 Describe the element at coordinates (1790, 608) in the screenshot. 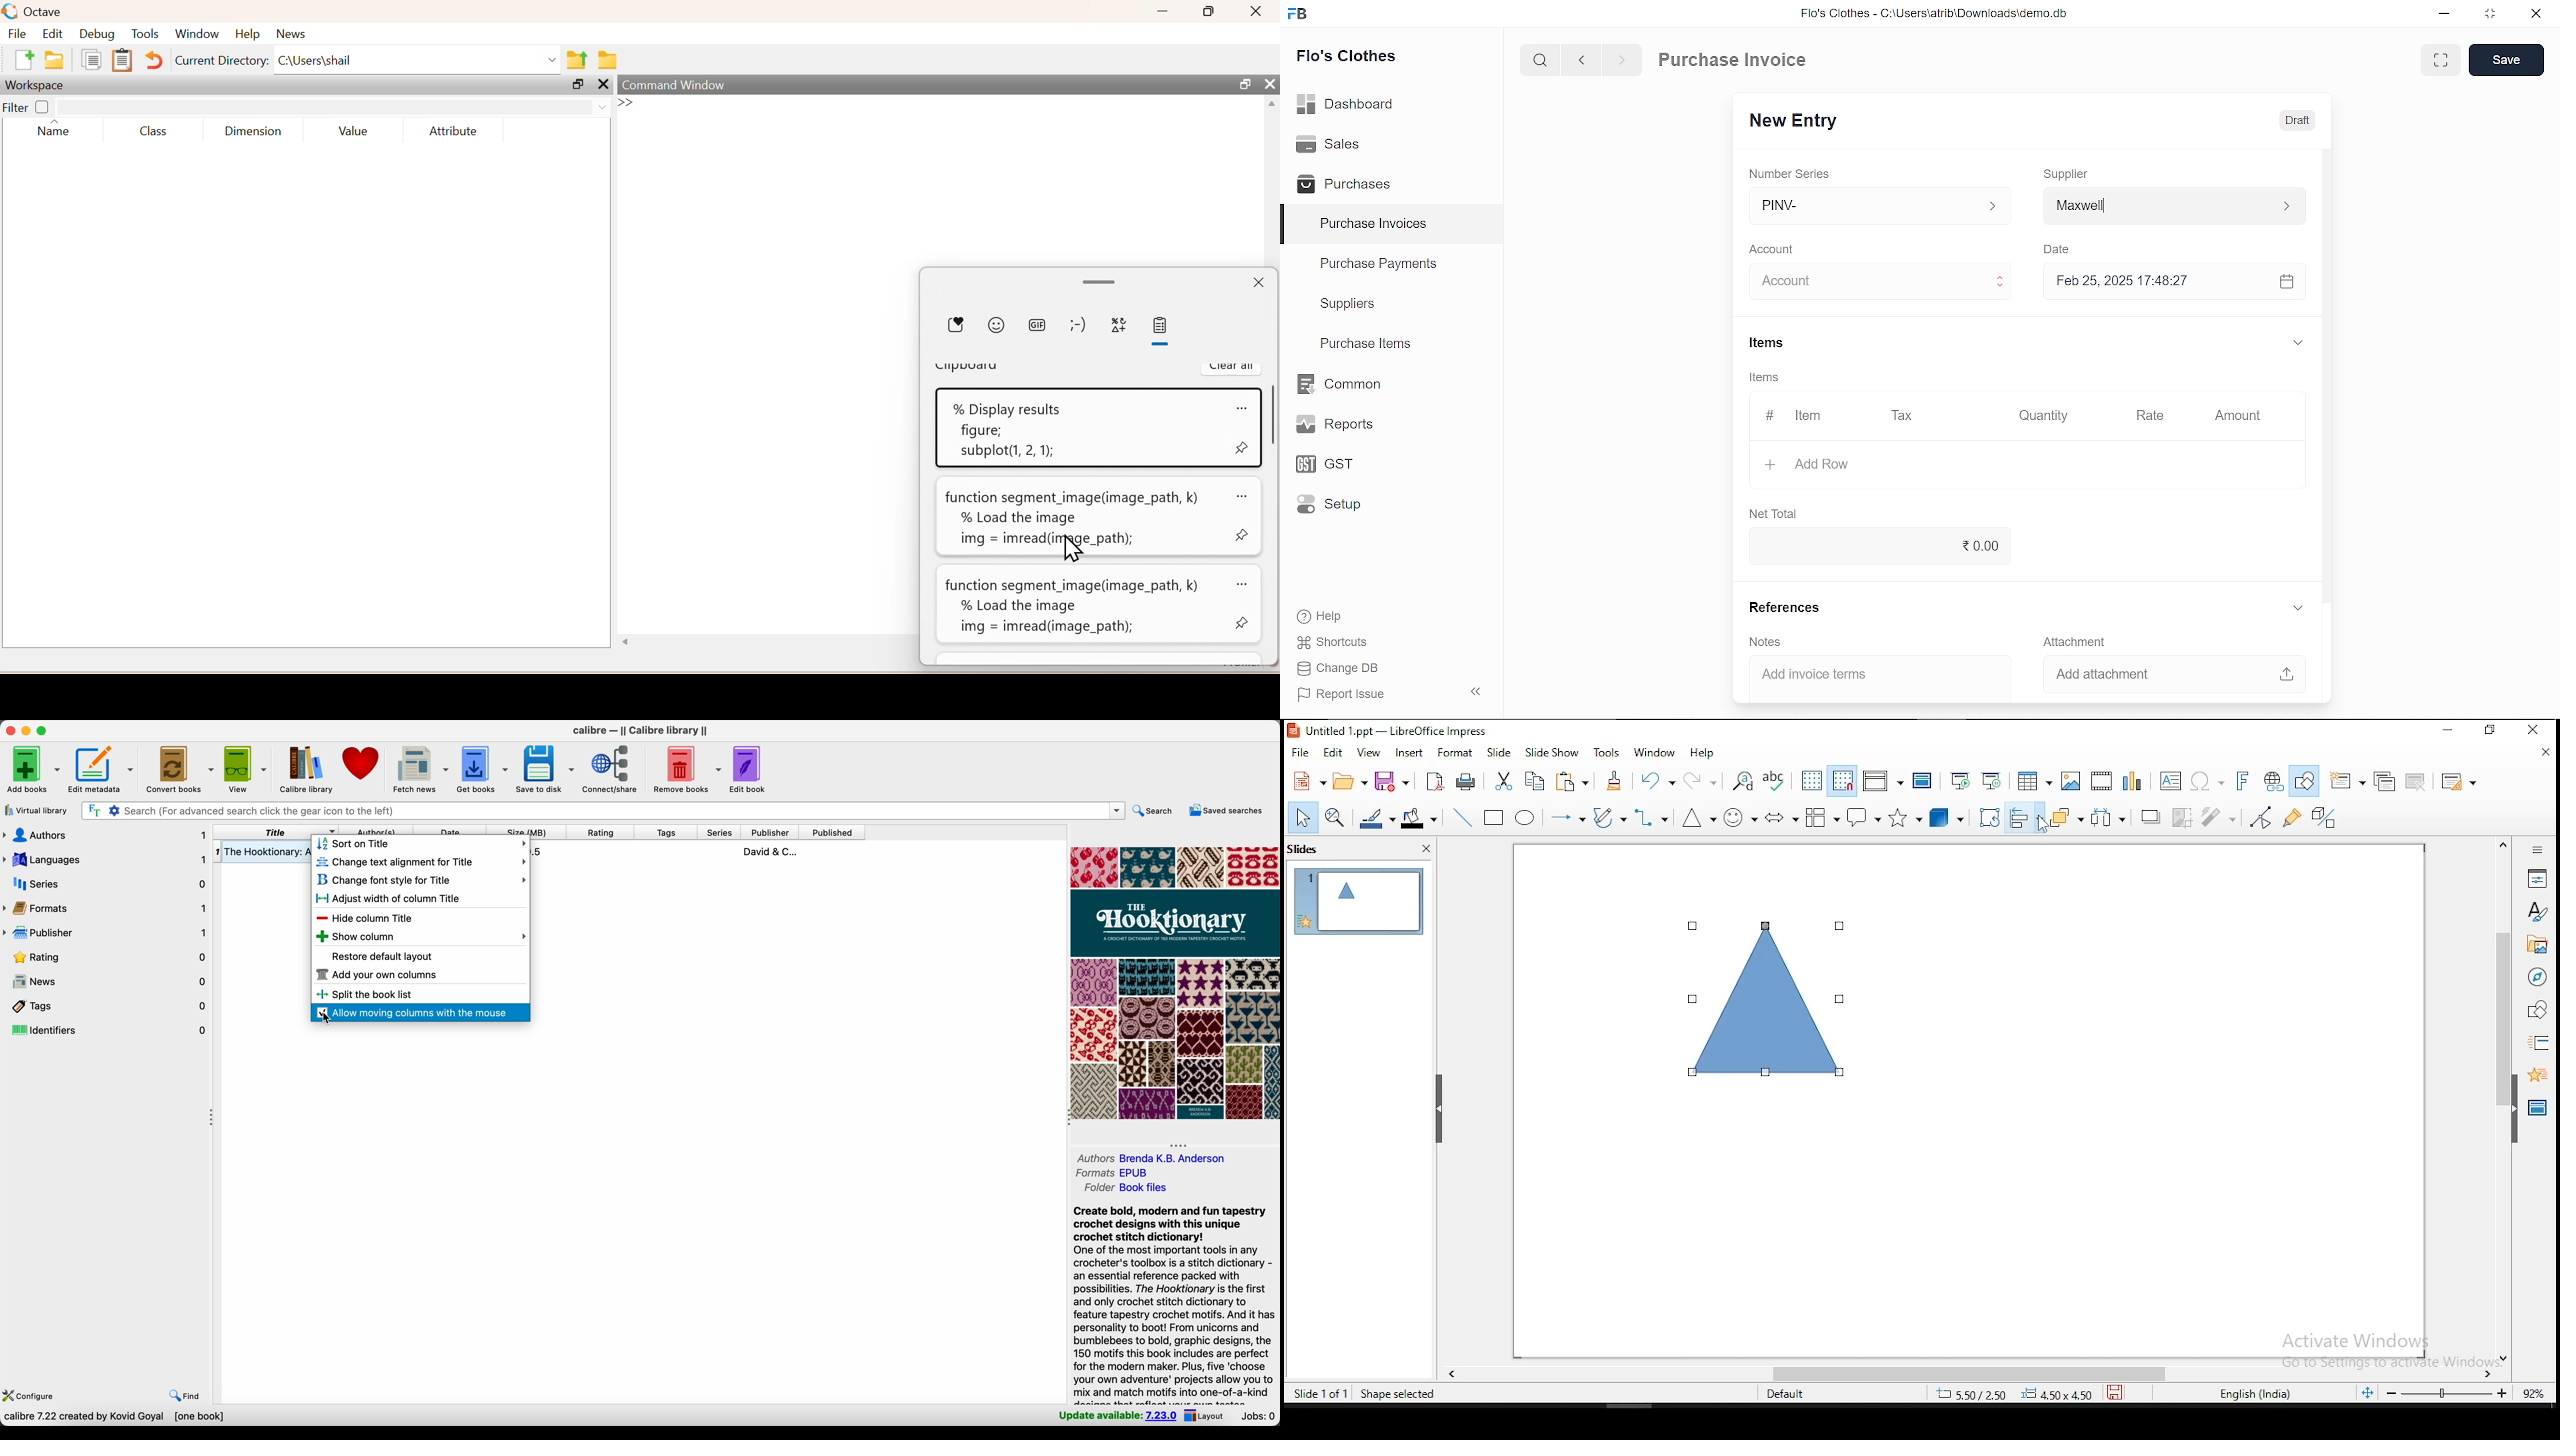

I see `References.` at that location.